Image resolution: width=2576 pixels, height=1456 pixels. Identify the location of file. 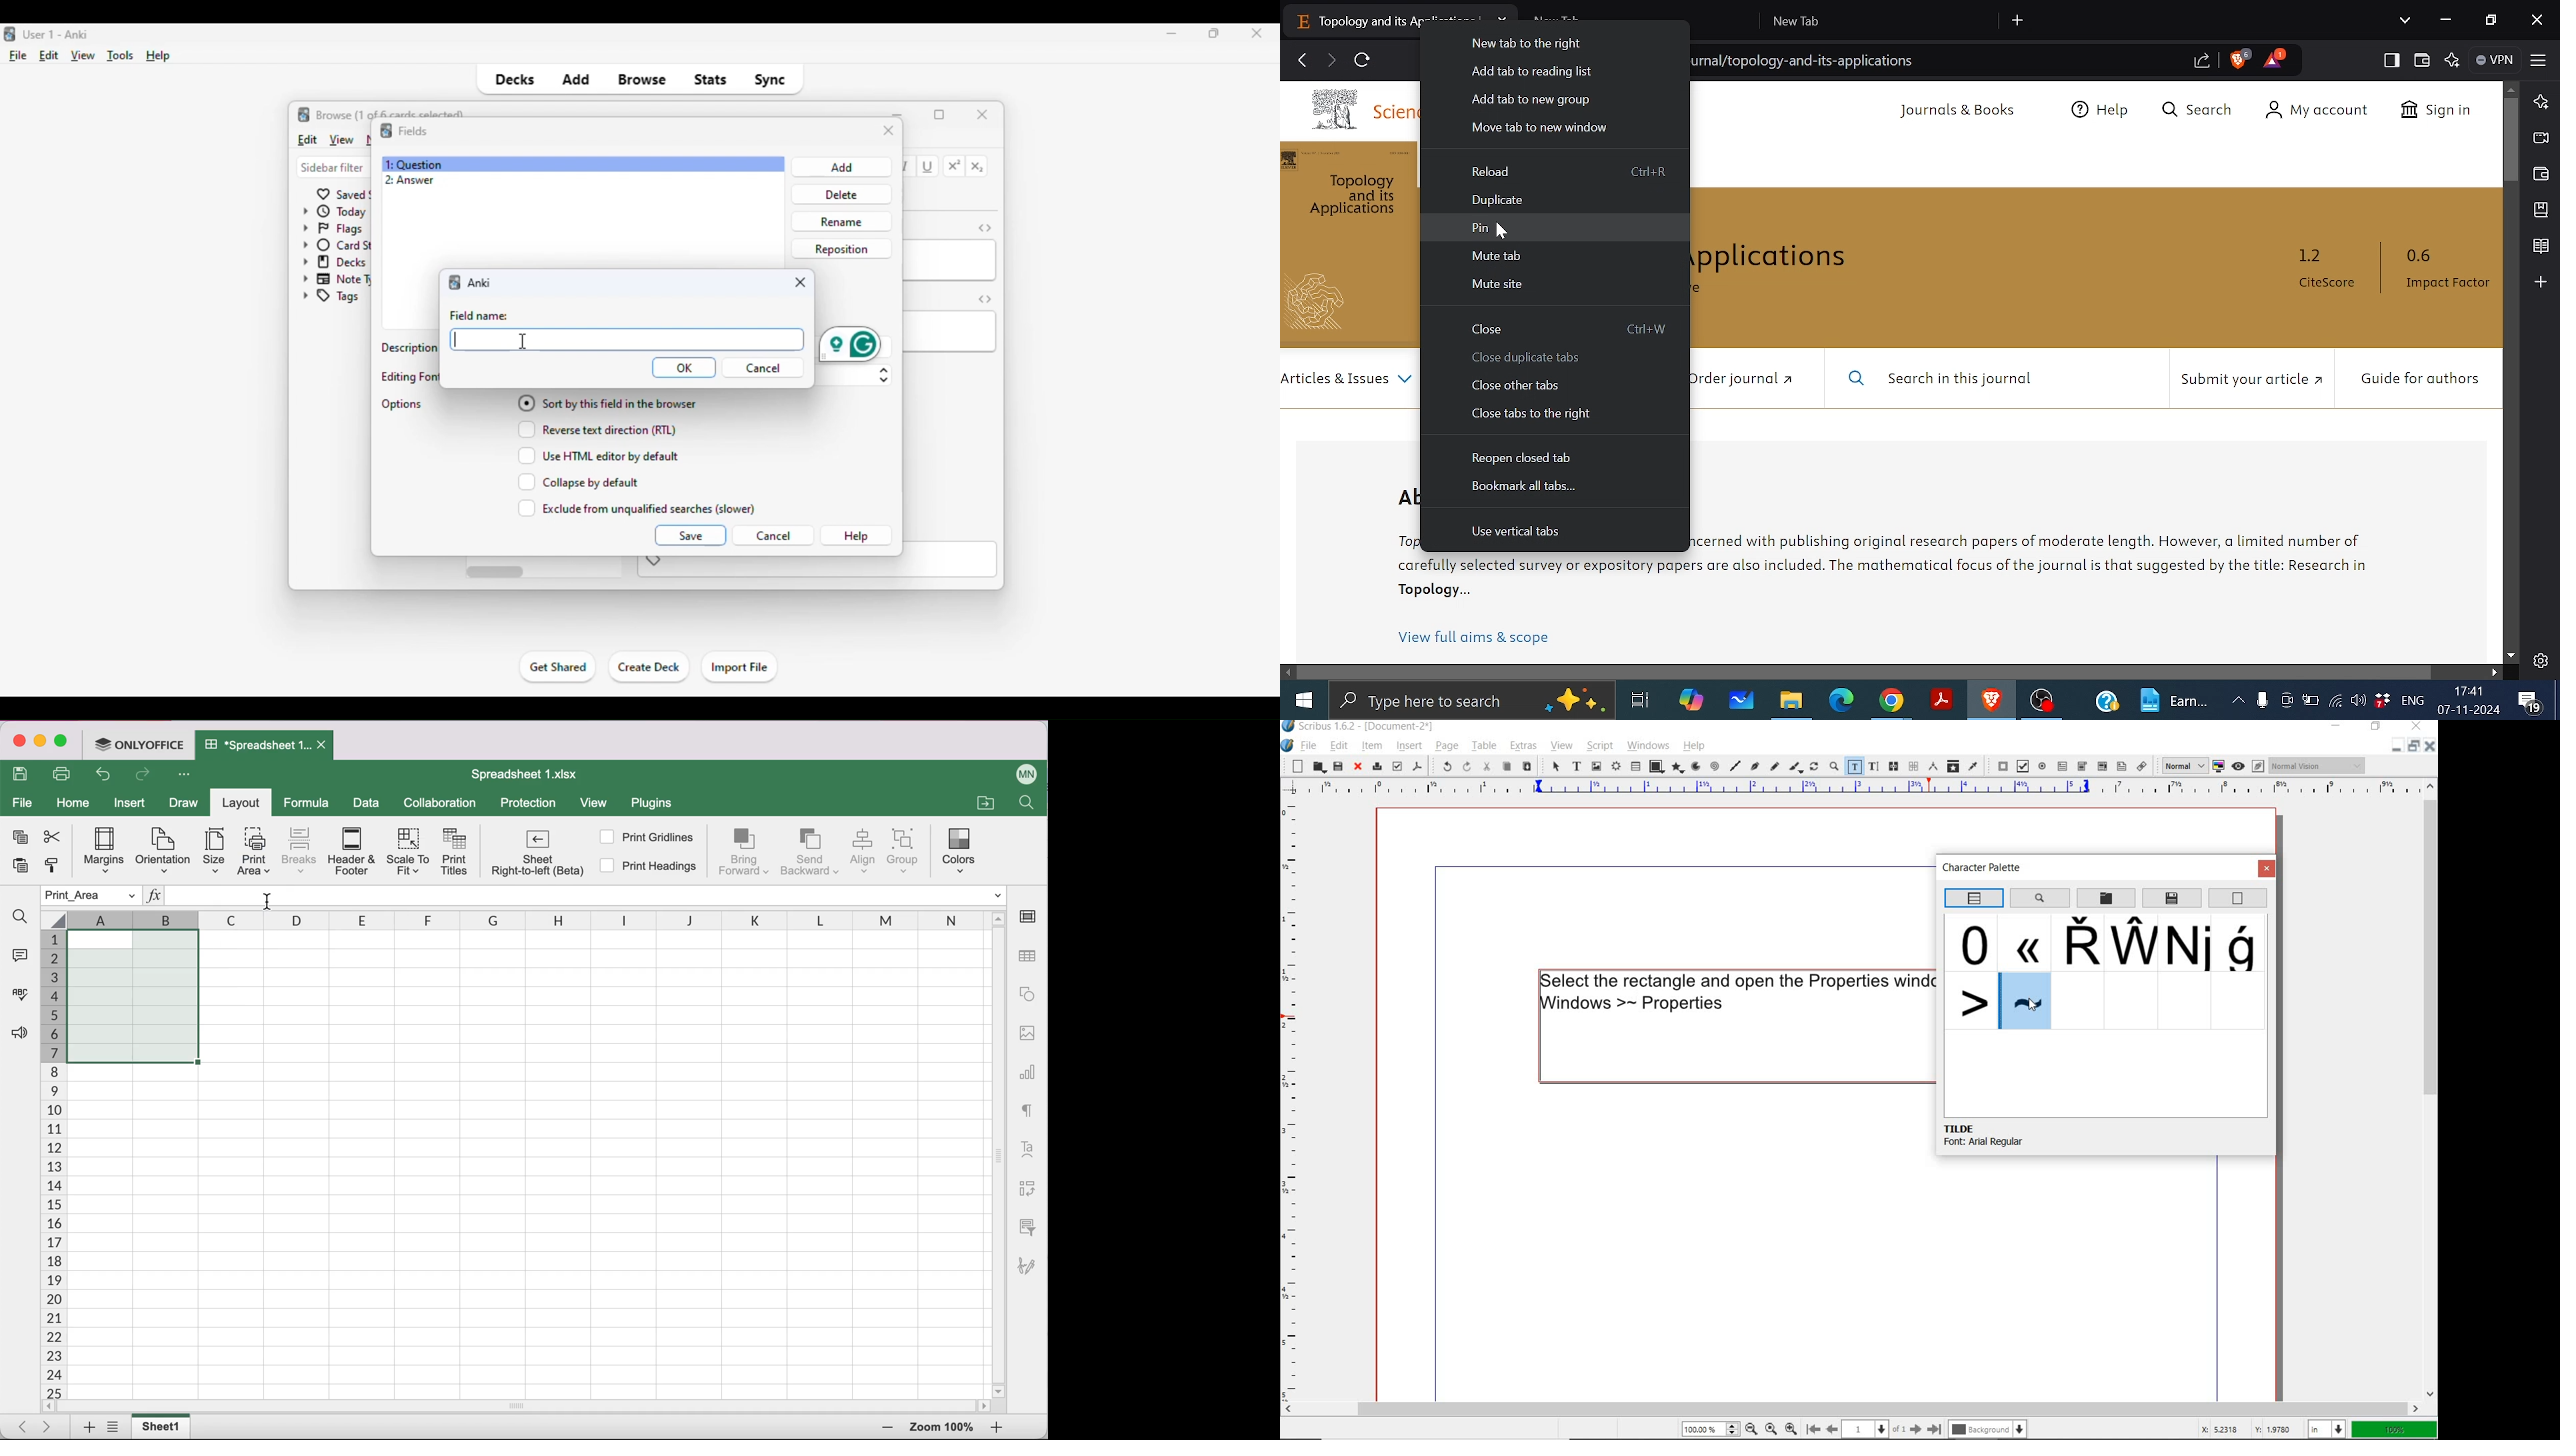
(22, 804).